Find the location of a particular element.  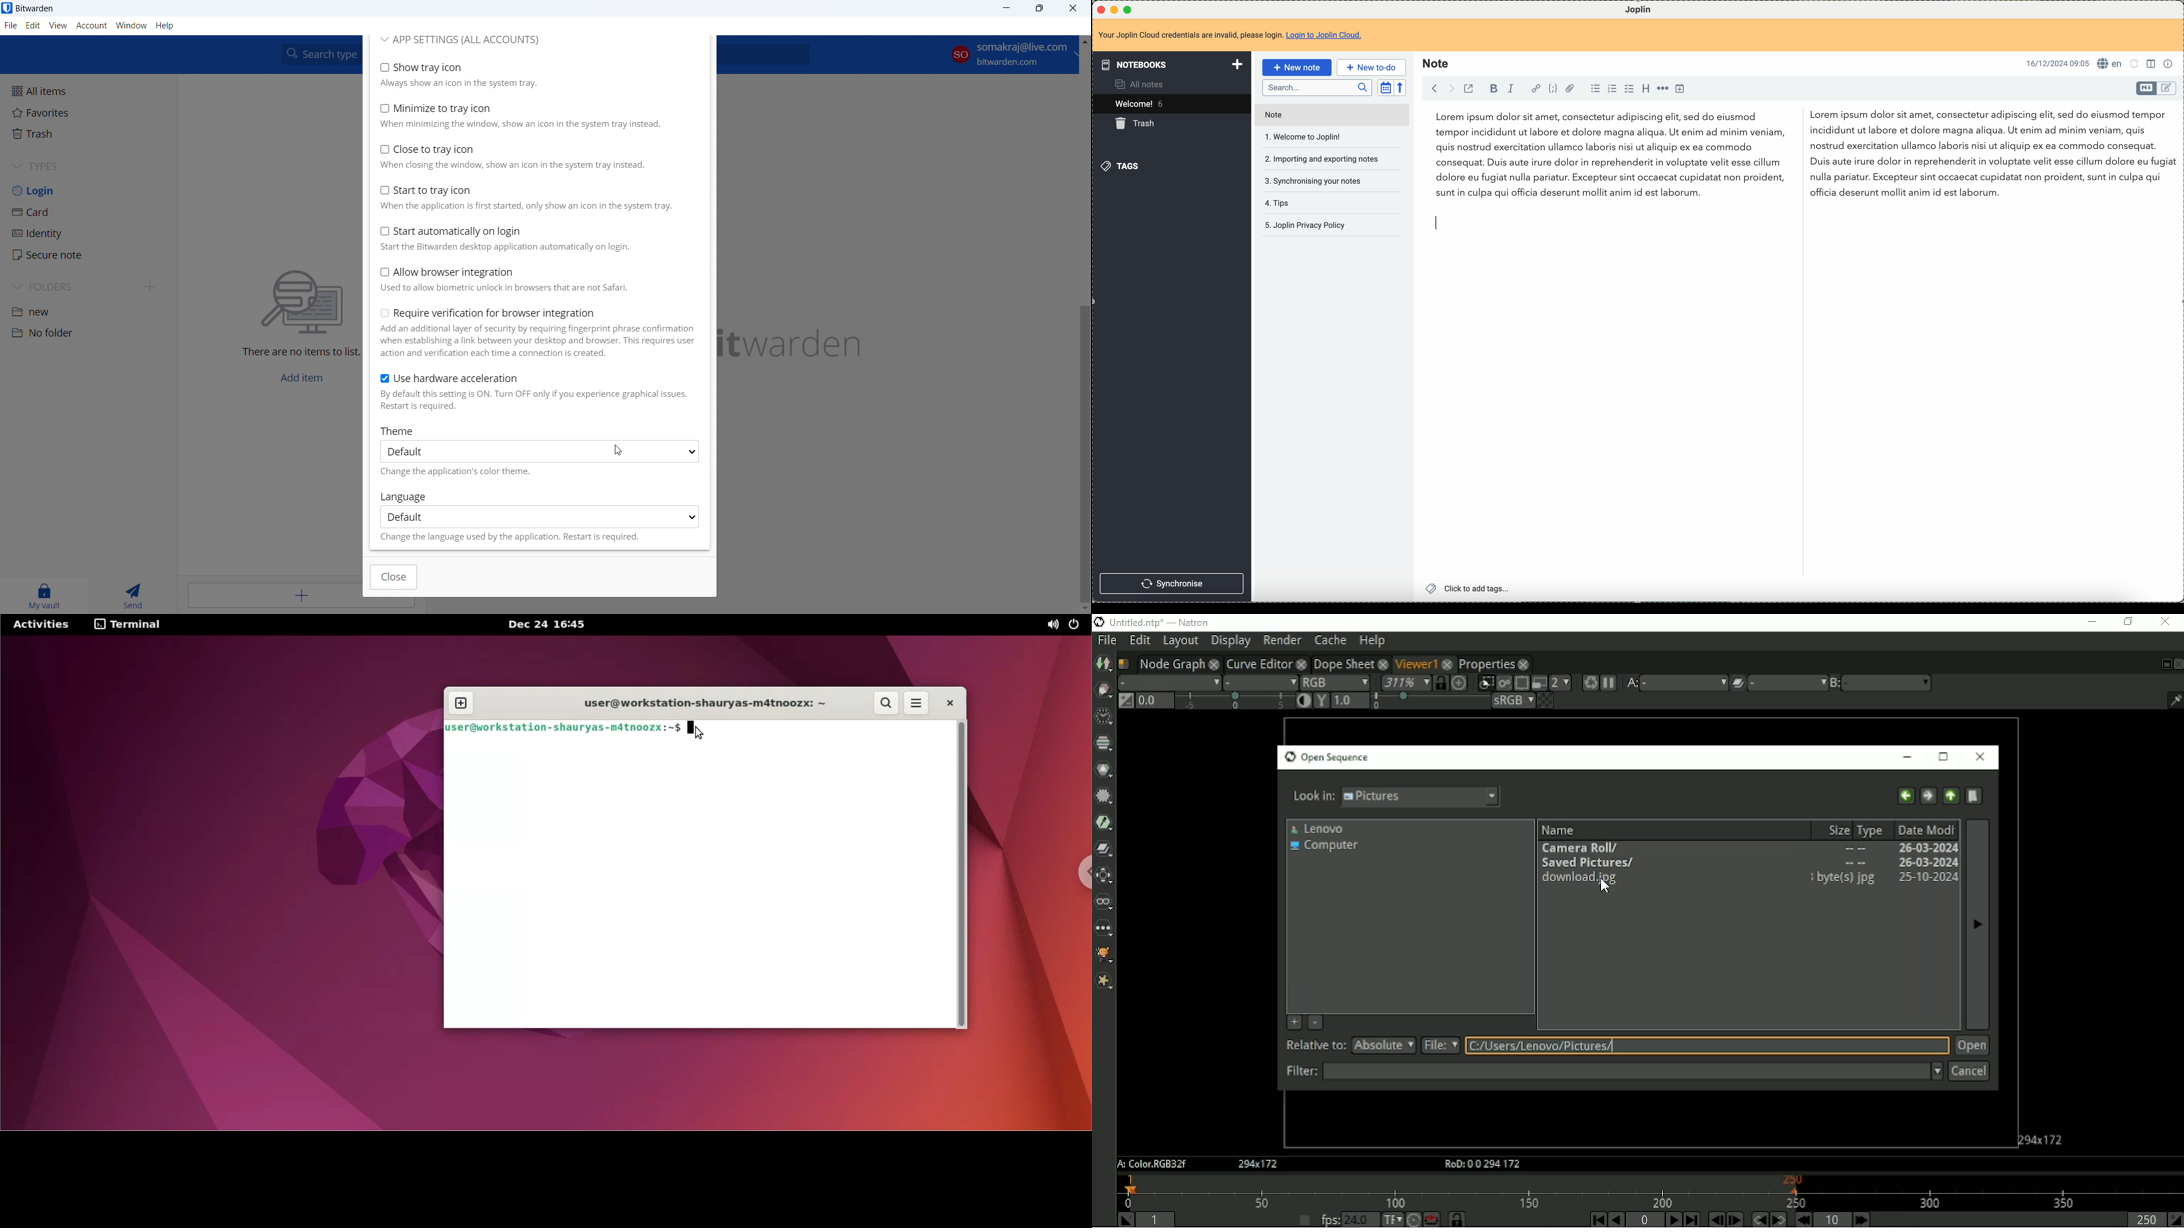

toggle editor is located at coordinates (2167, 89).